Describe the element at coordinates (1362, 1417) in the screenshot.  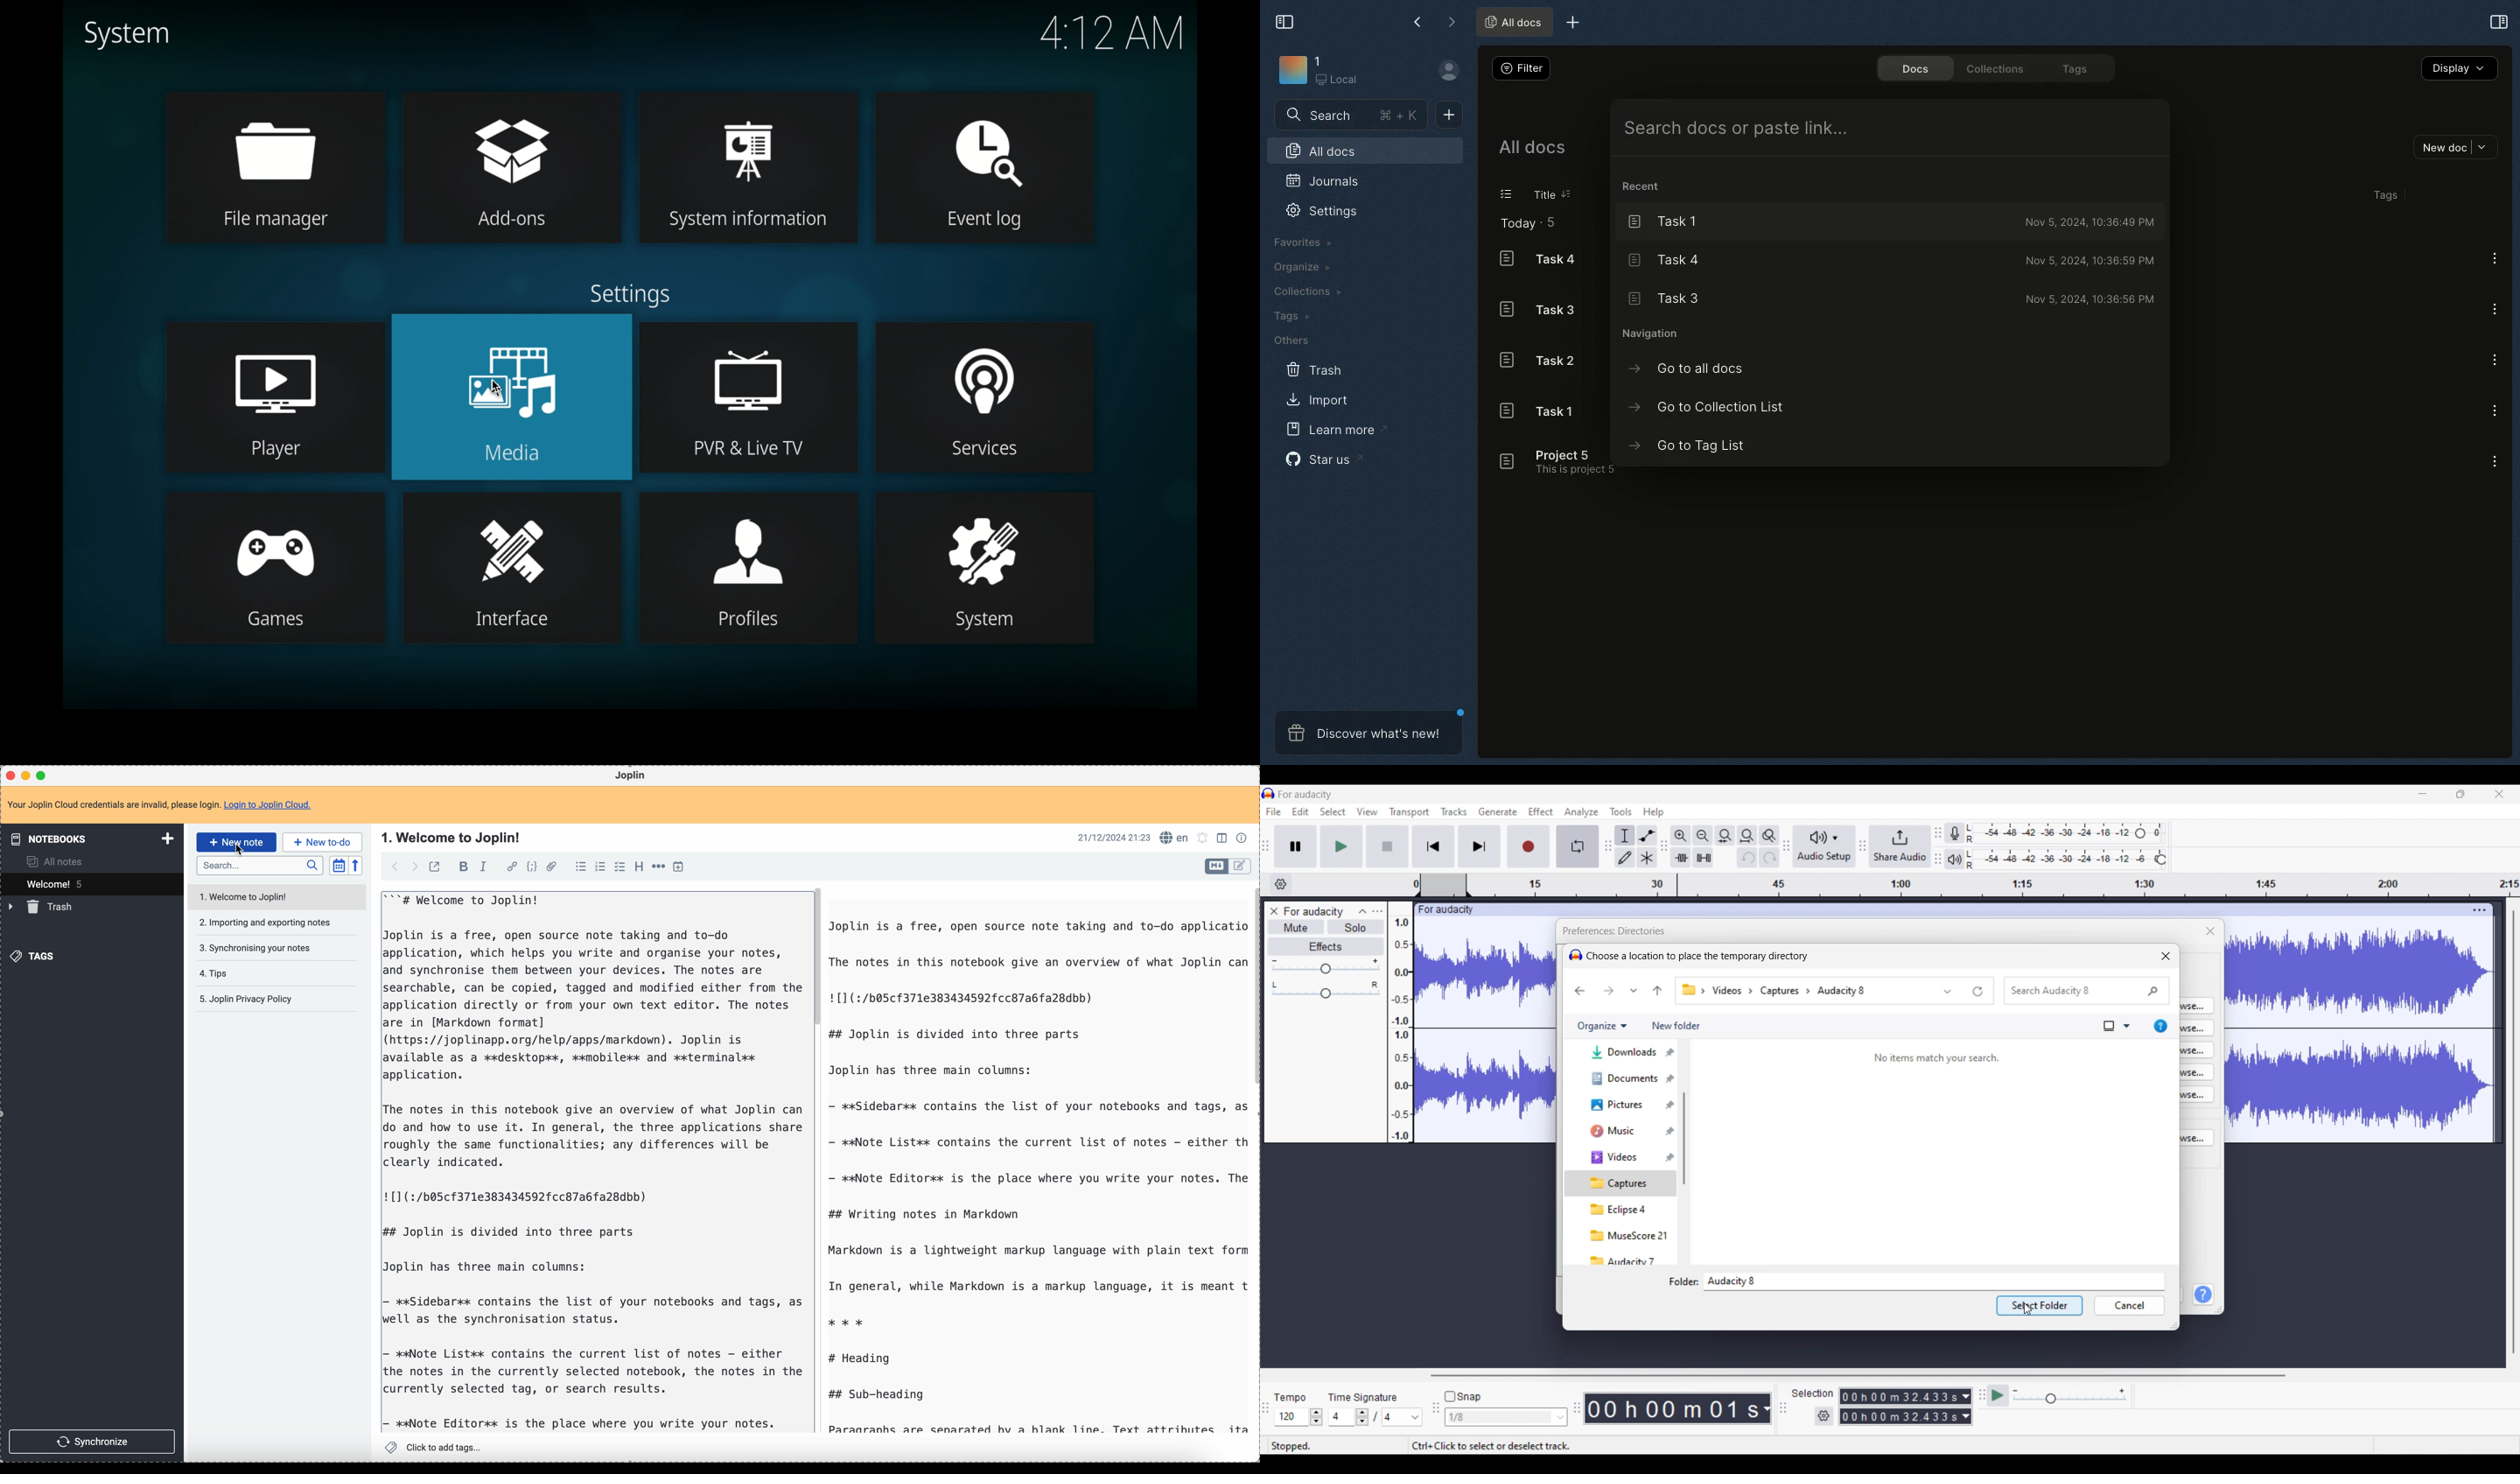
I see `Increase/Decrease number` at that location.